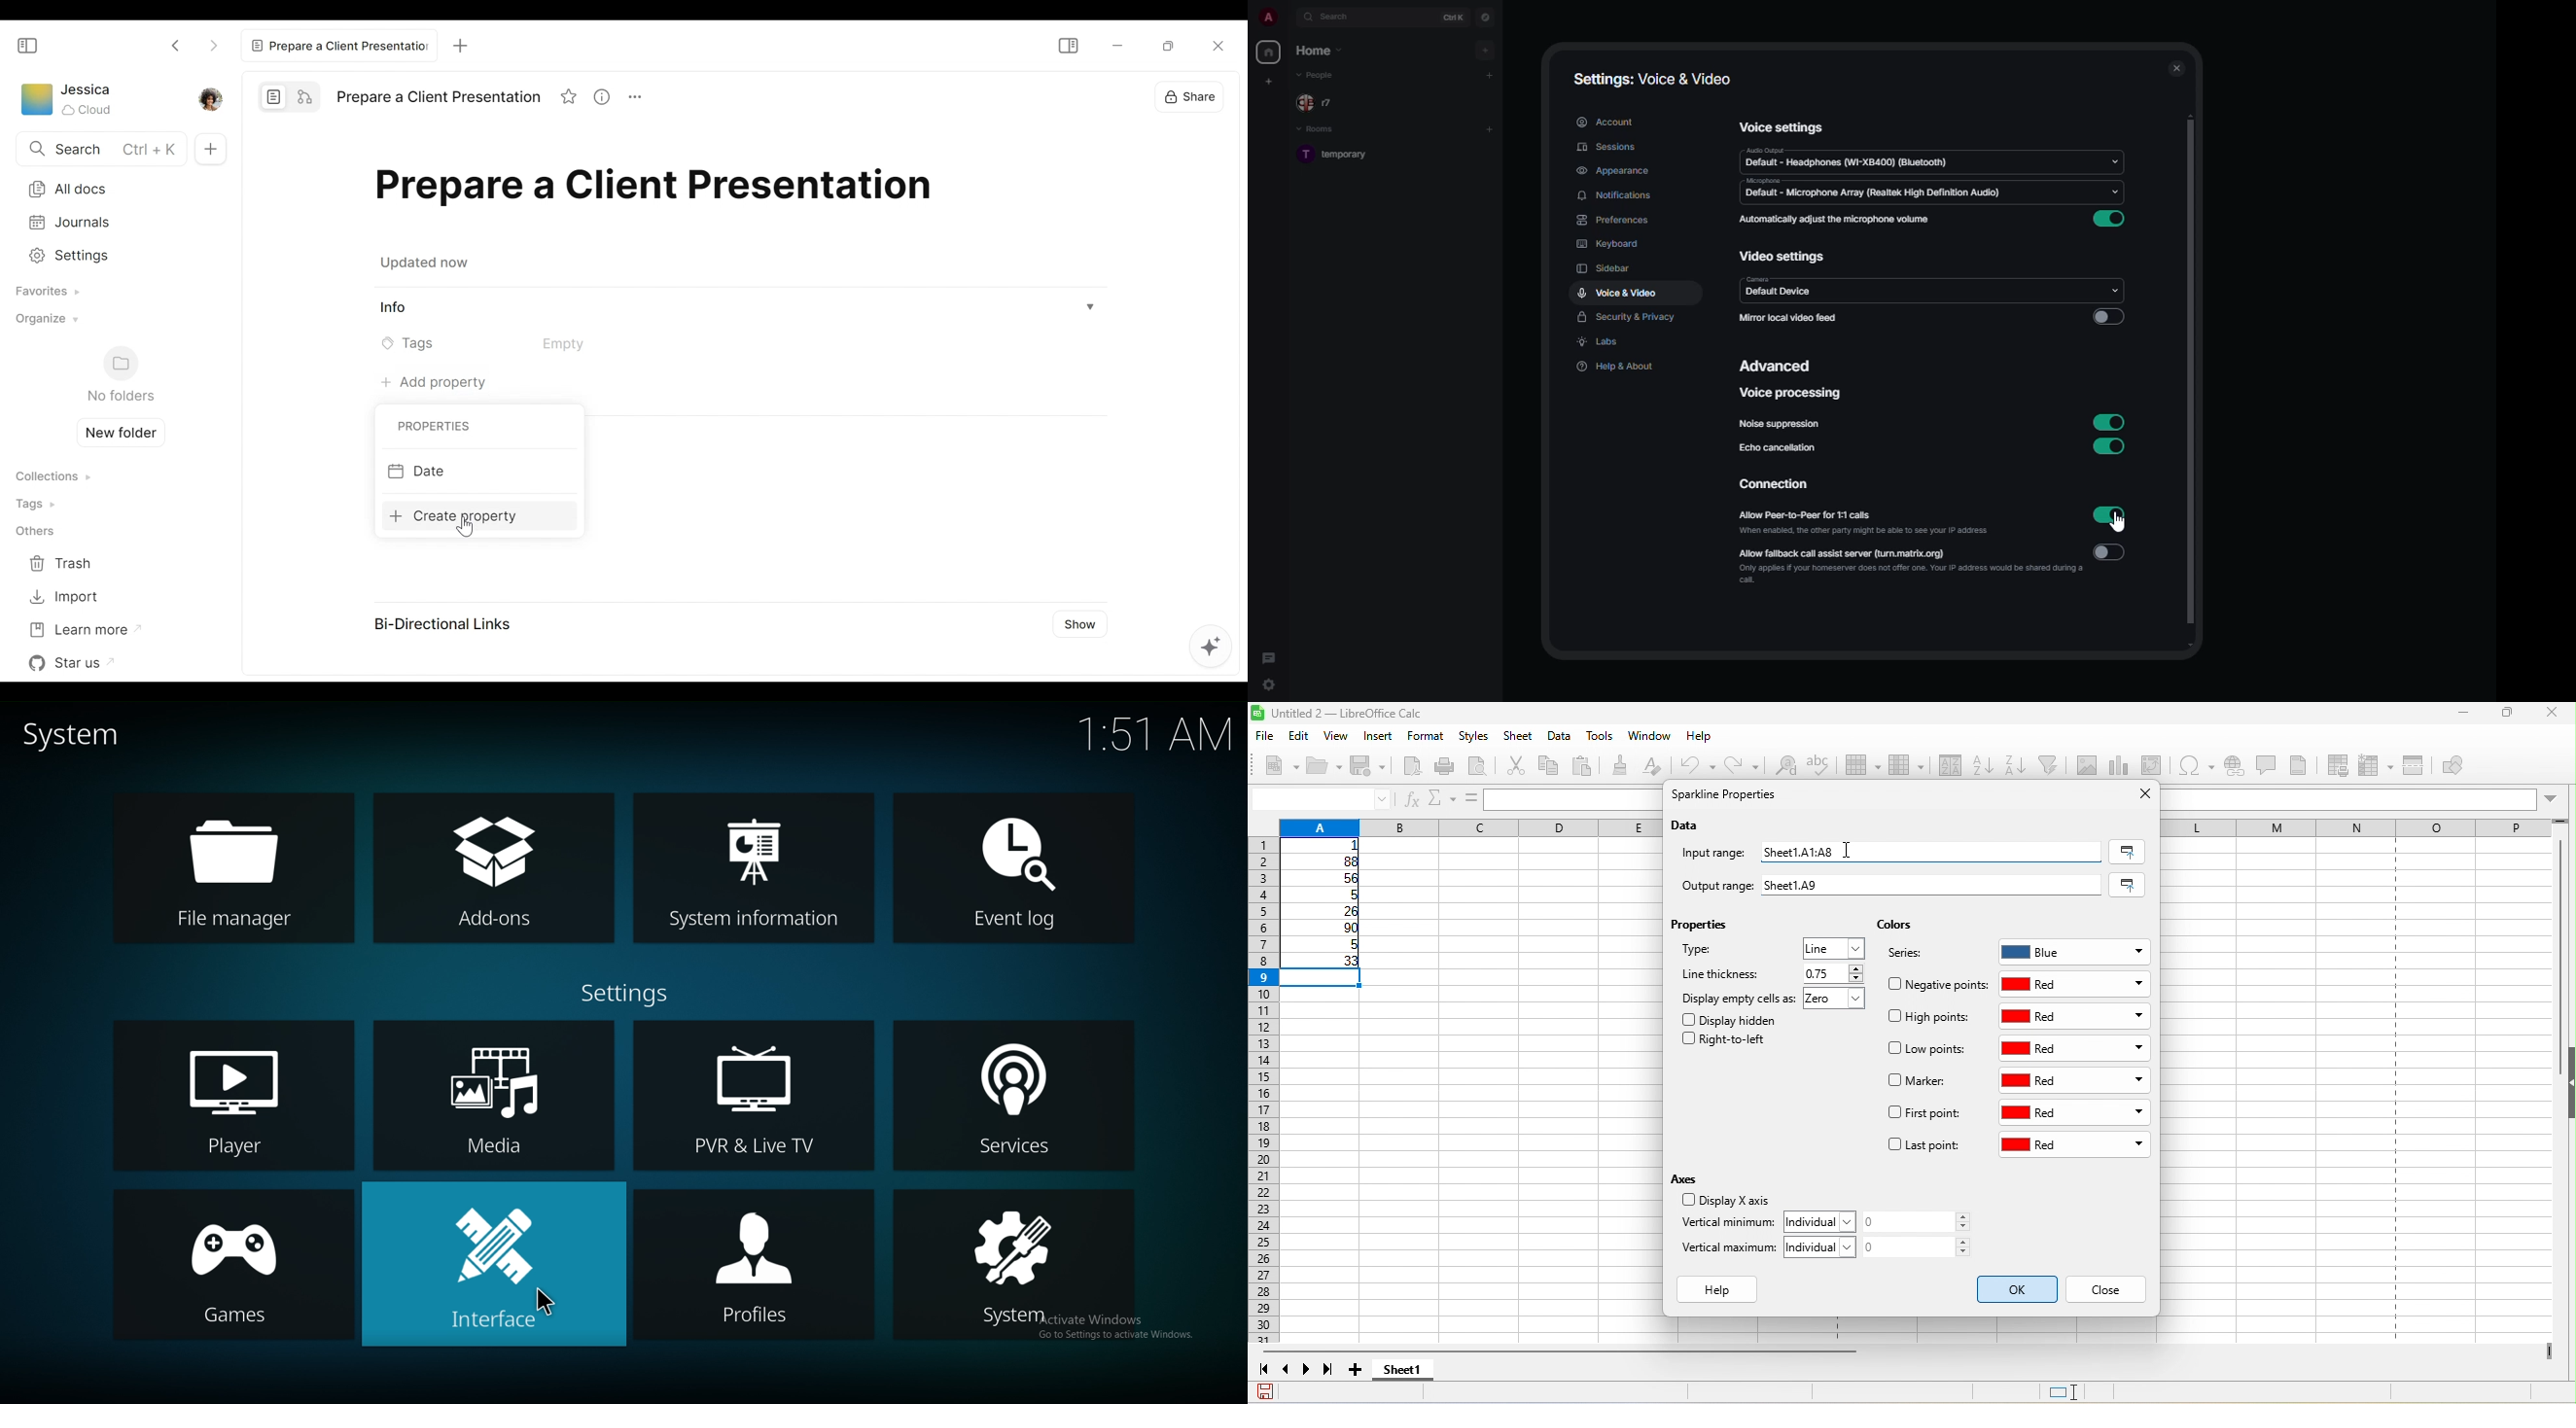 This screenshot has height=1428, width=2576. Describe the element at coordinates (753, 866) in the screenshot. I see `system info` at that location.